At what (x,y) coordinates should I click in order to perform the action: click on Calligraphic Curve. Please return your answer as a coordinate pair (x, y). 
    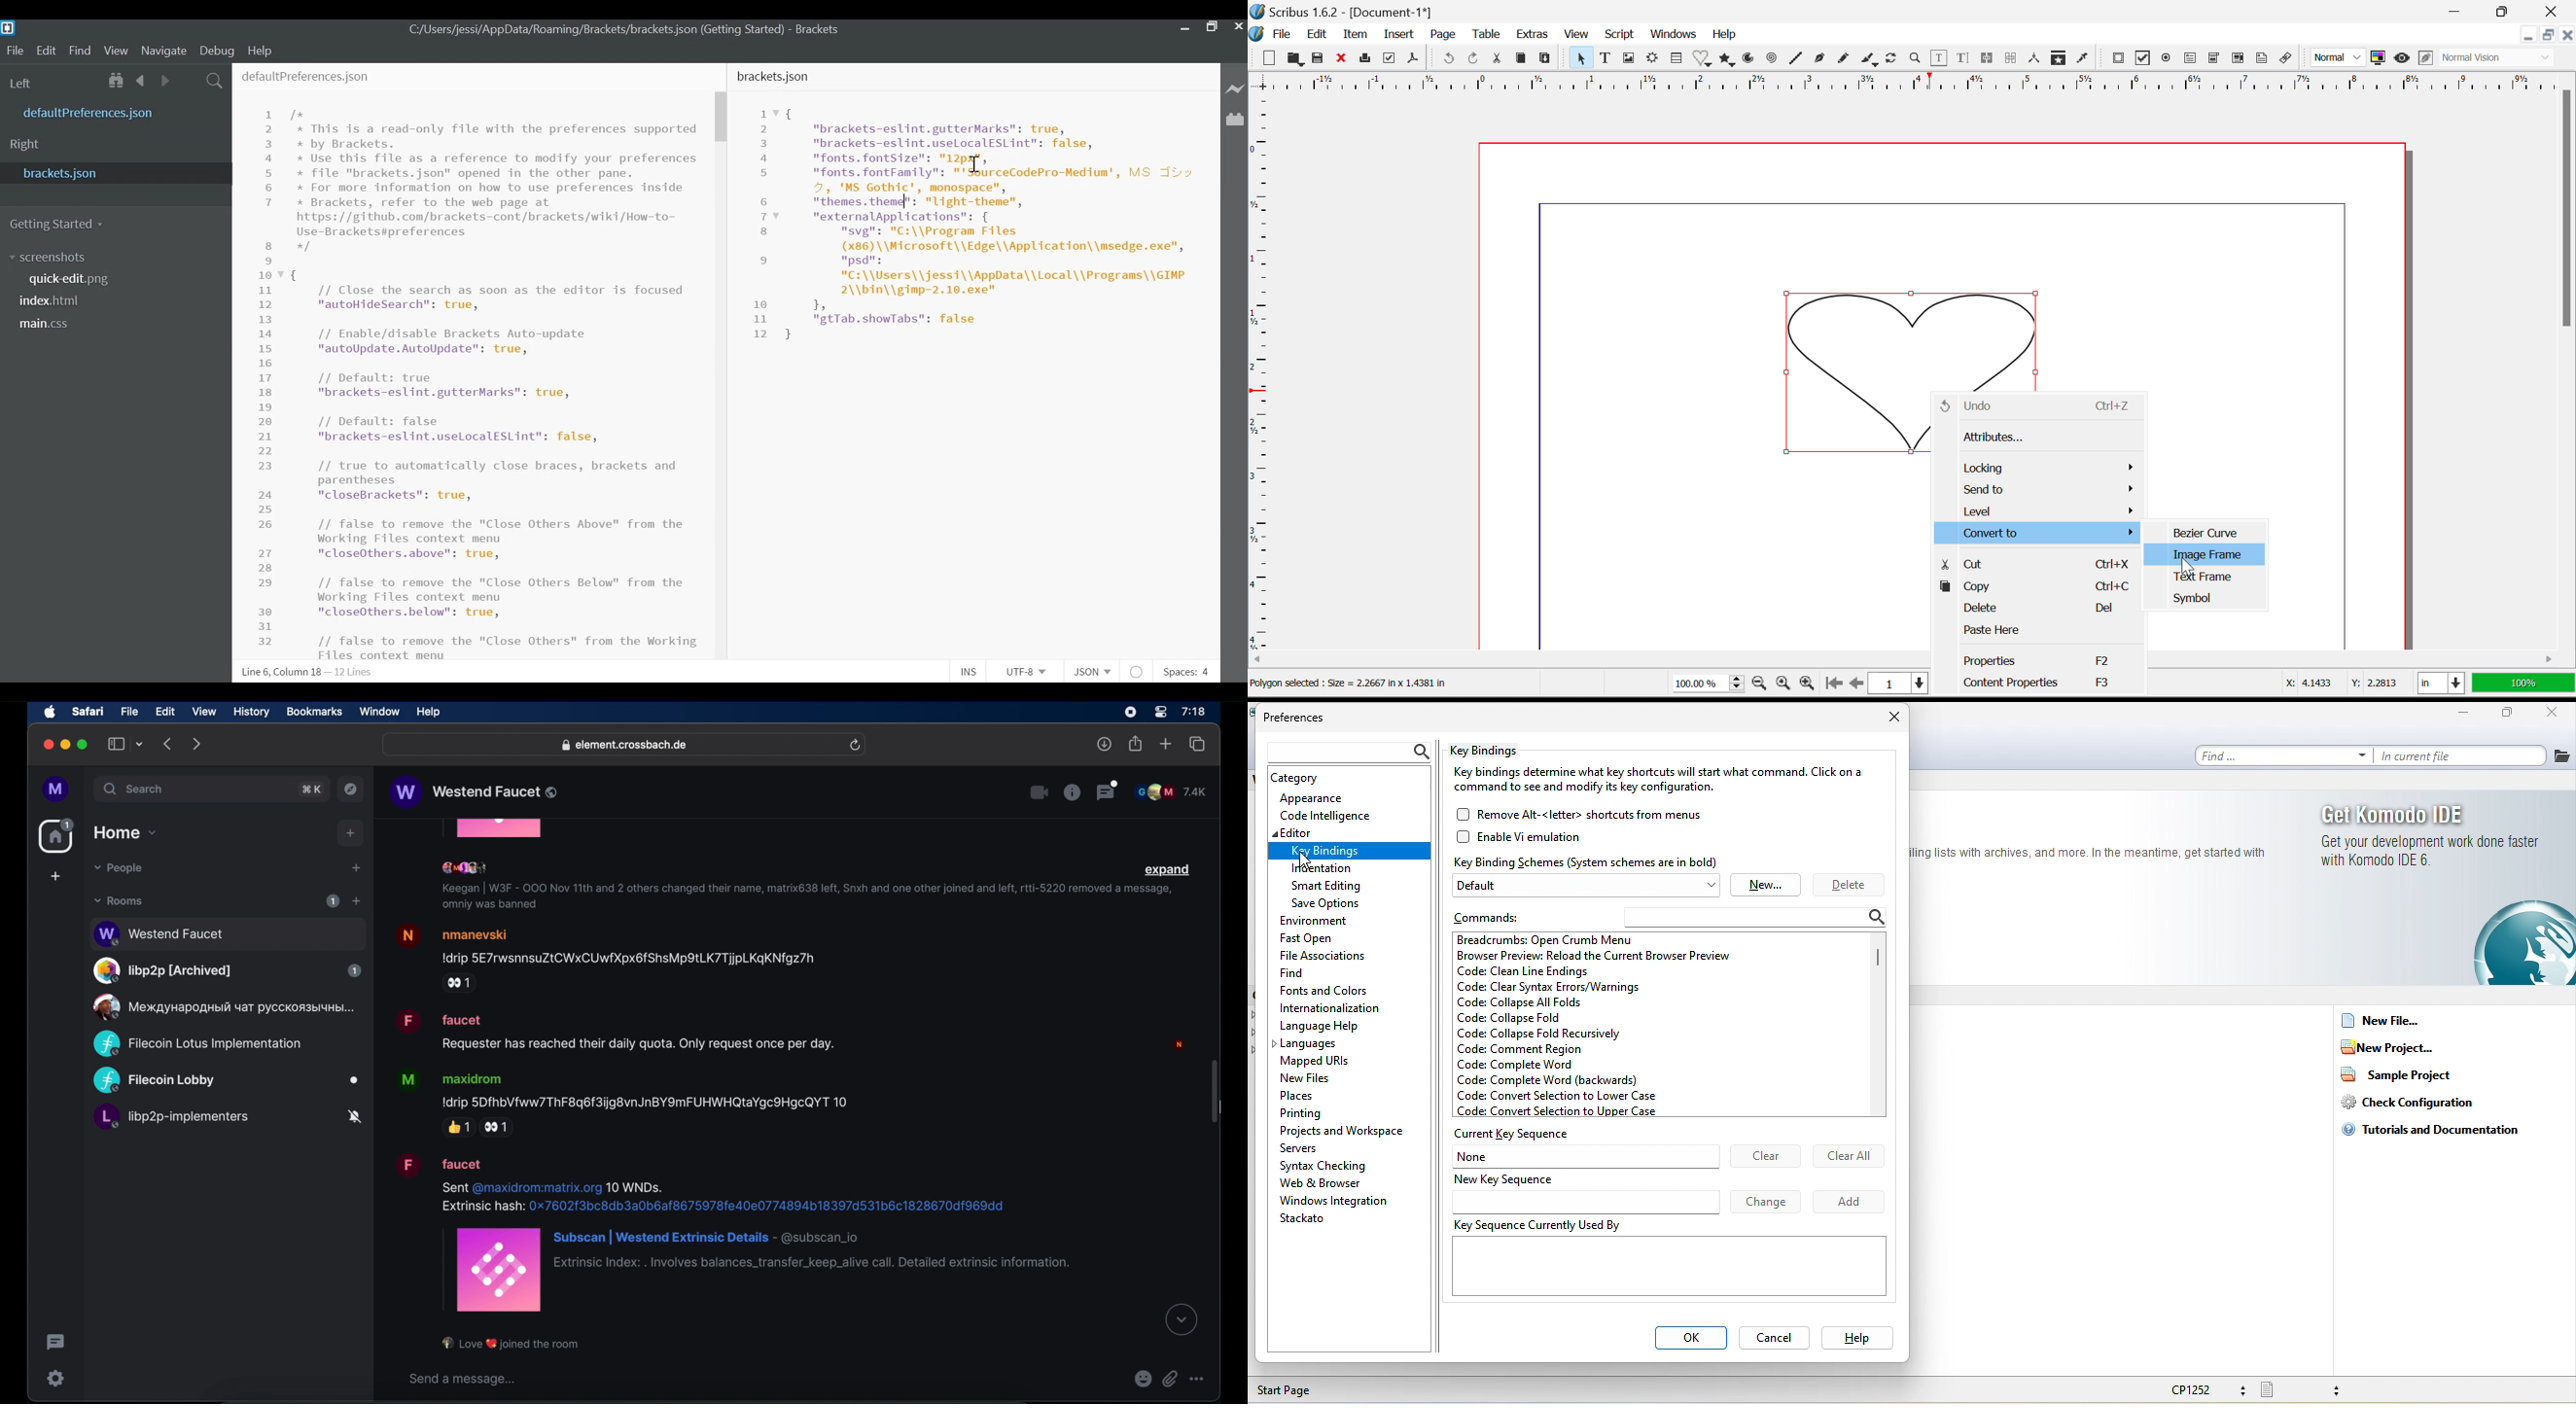
    Looking at the image, I should click on (1870, 61).